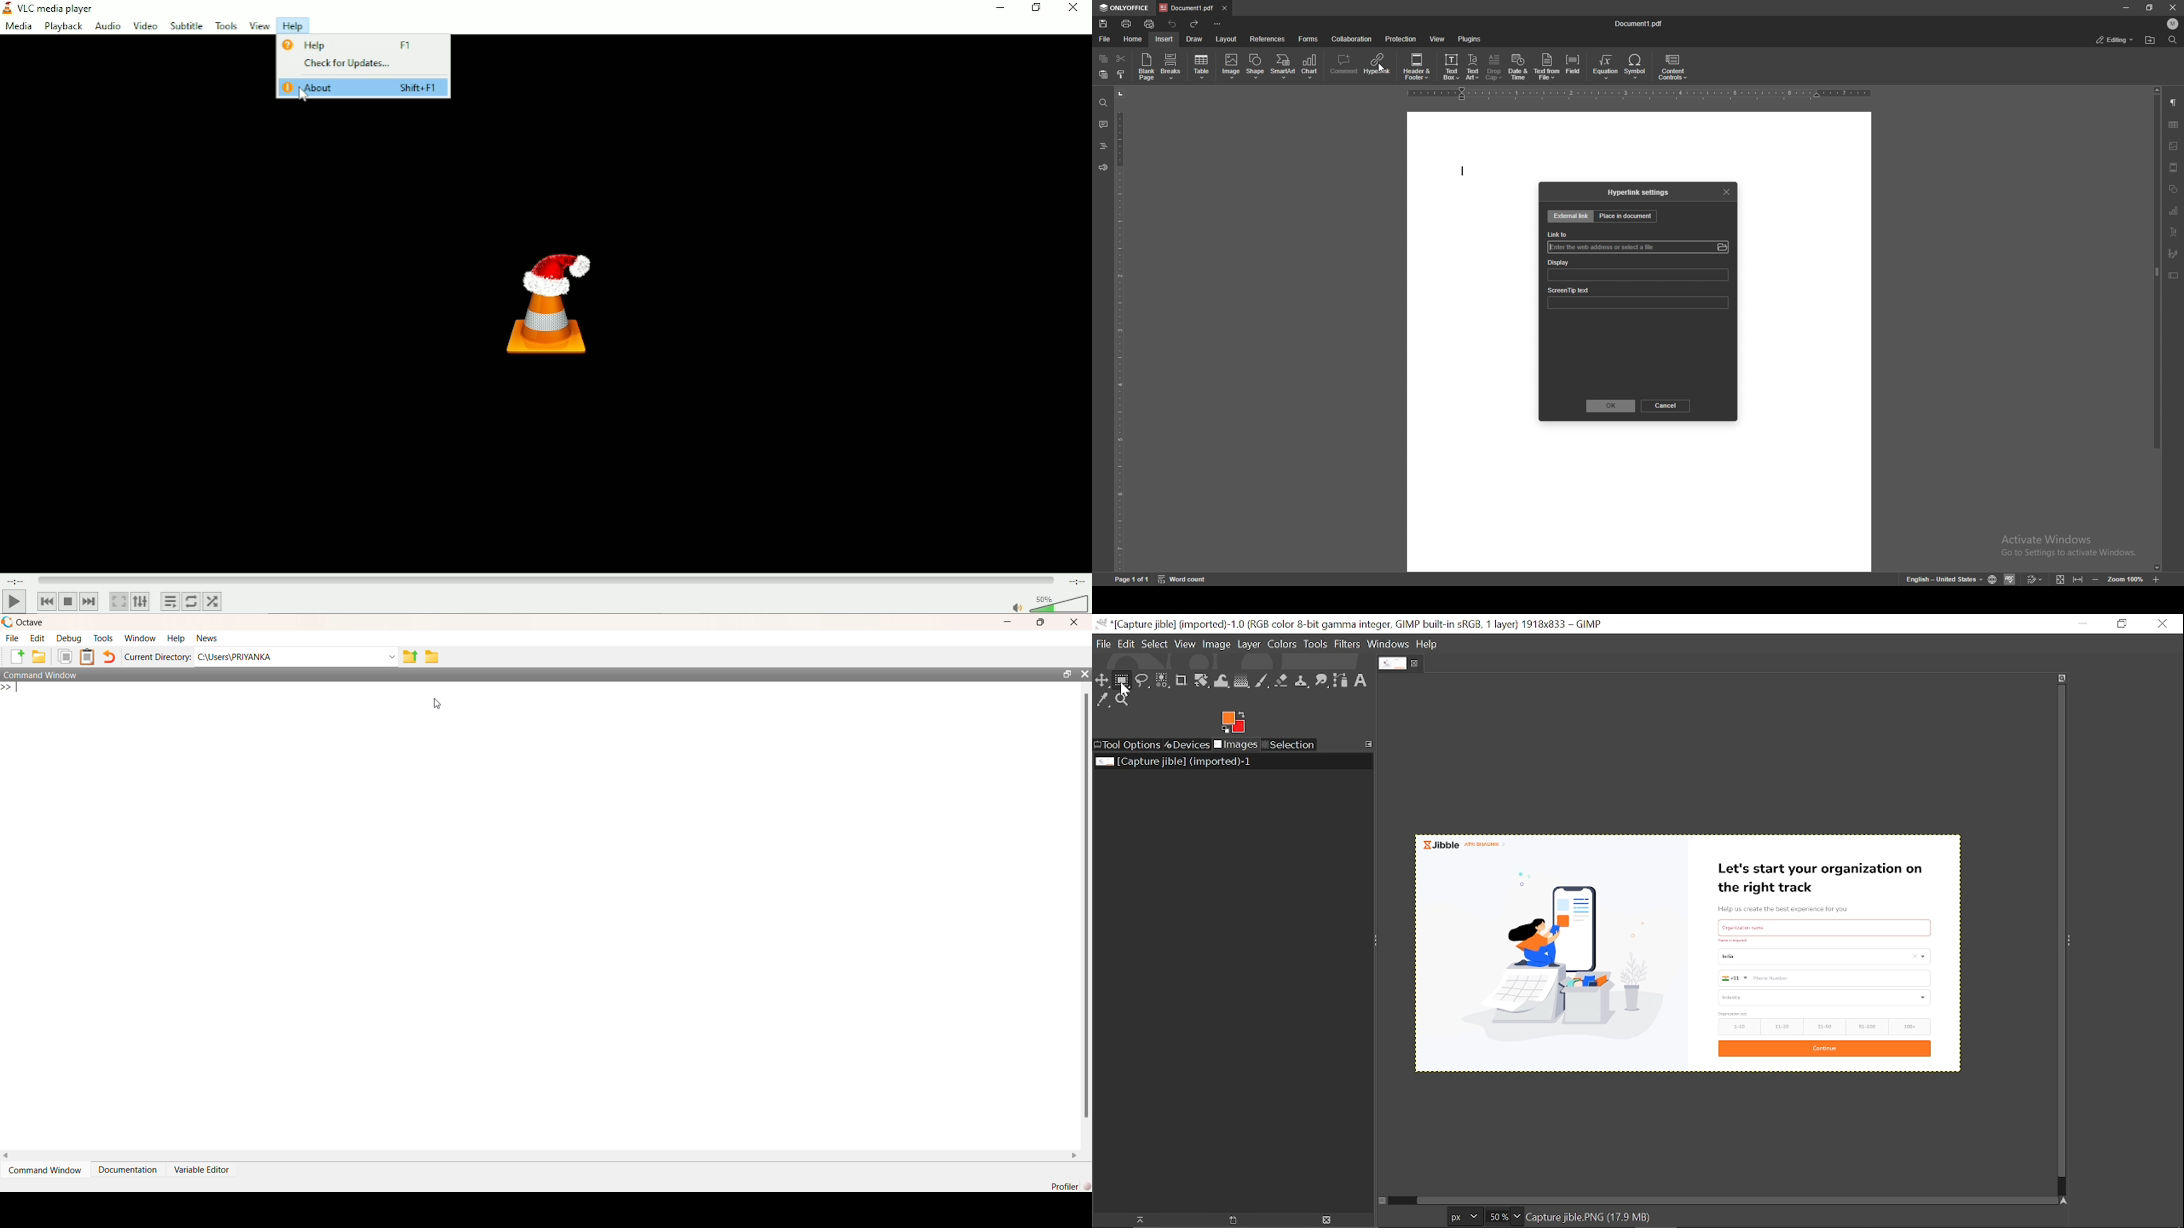 This screenshot has height=1232, width=2184. What do you see at coordinates (1085, 674) in the screenshot?
I see `close` at bounding box center [1085, 674].